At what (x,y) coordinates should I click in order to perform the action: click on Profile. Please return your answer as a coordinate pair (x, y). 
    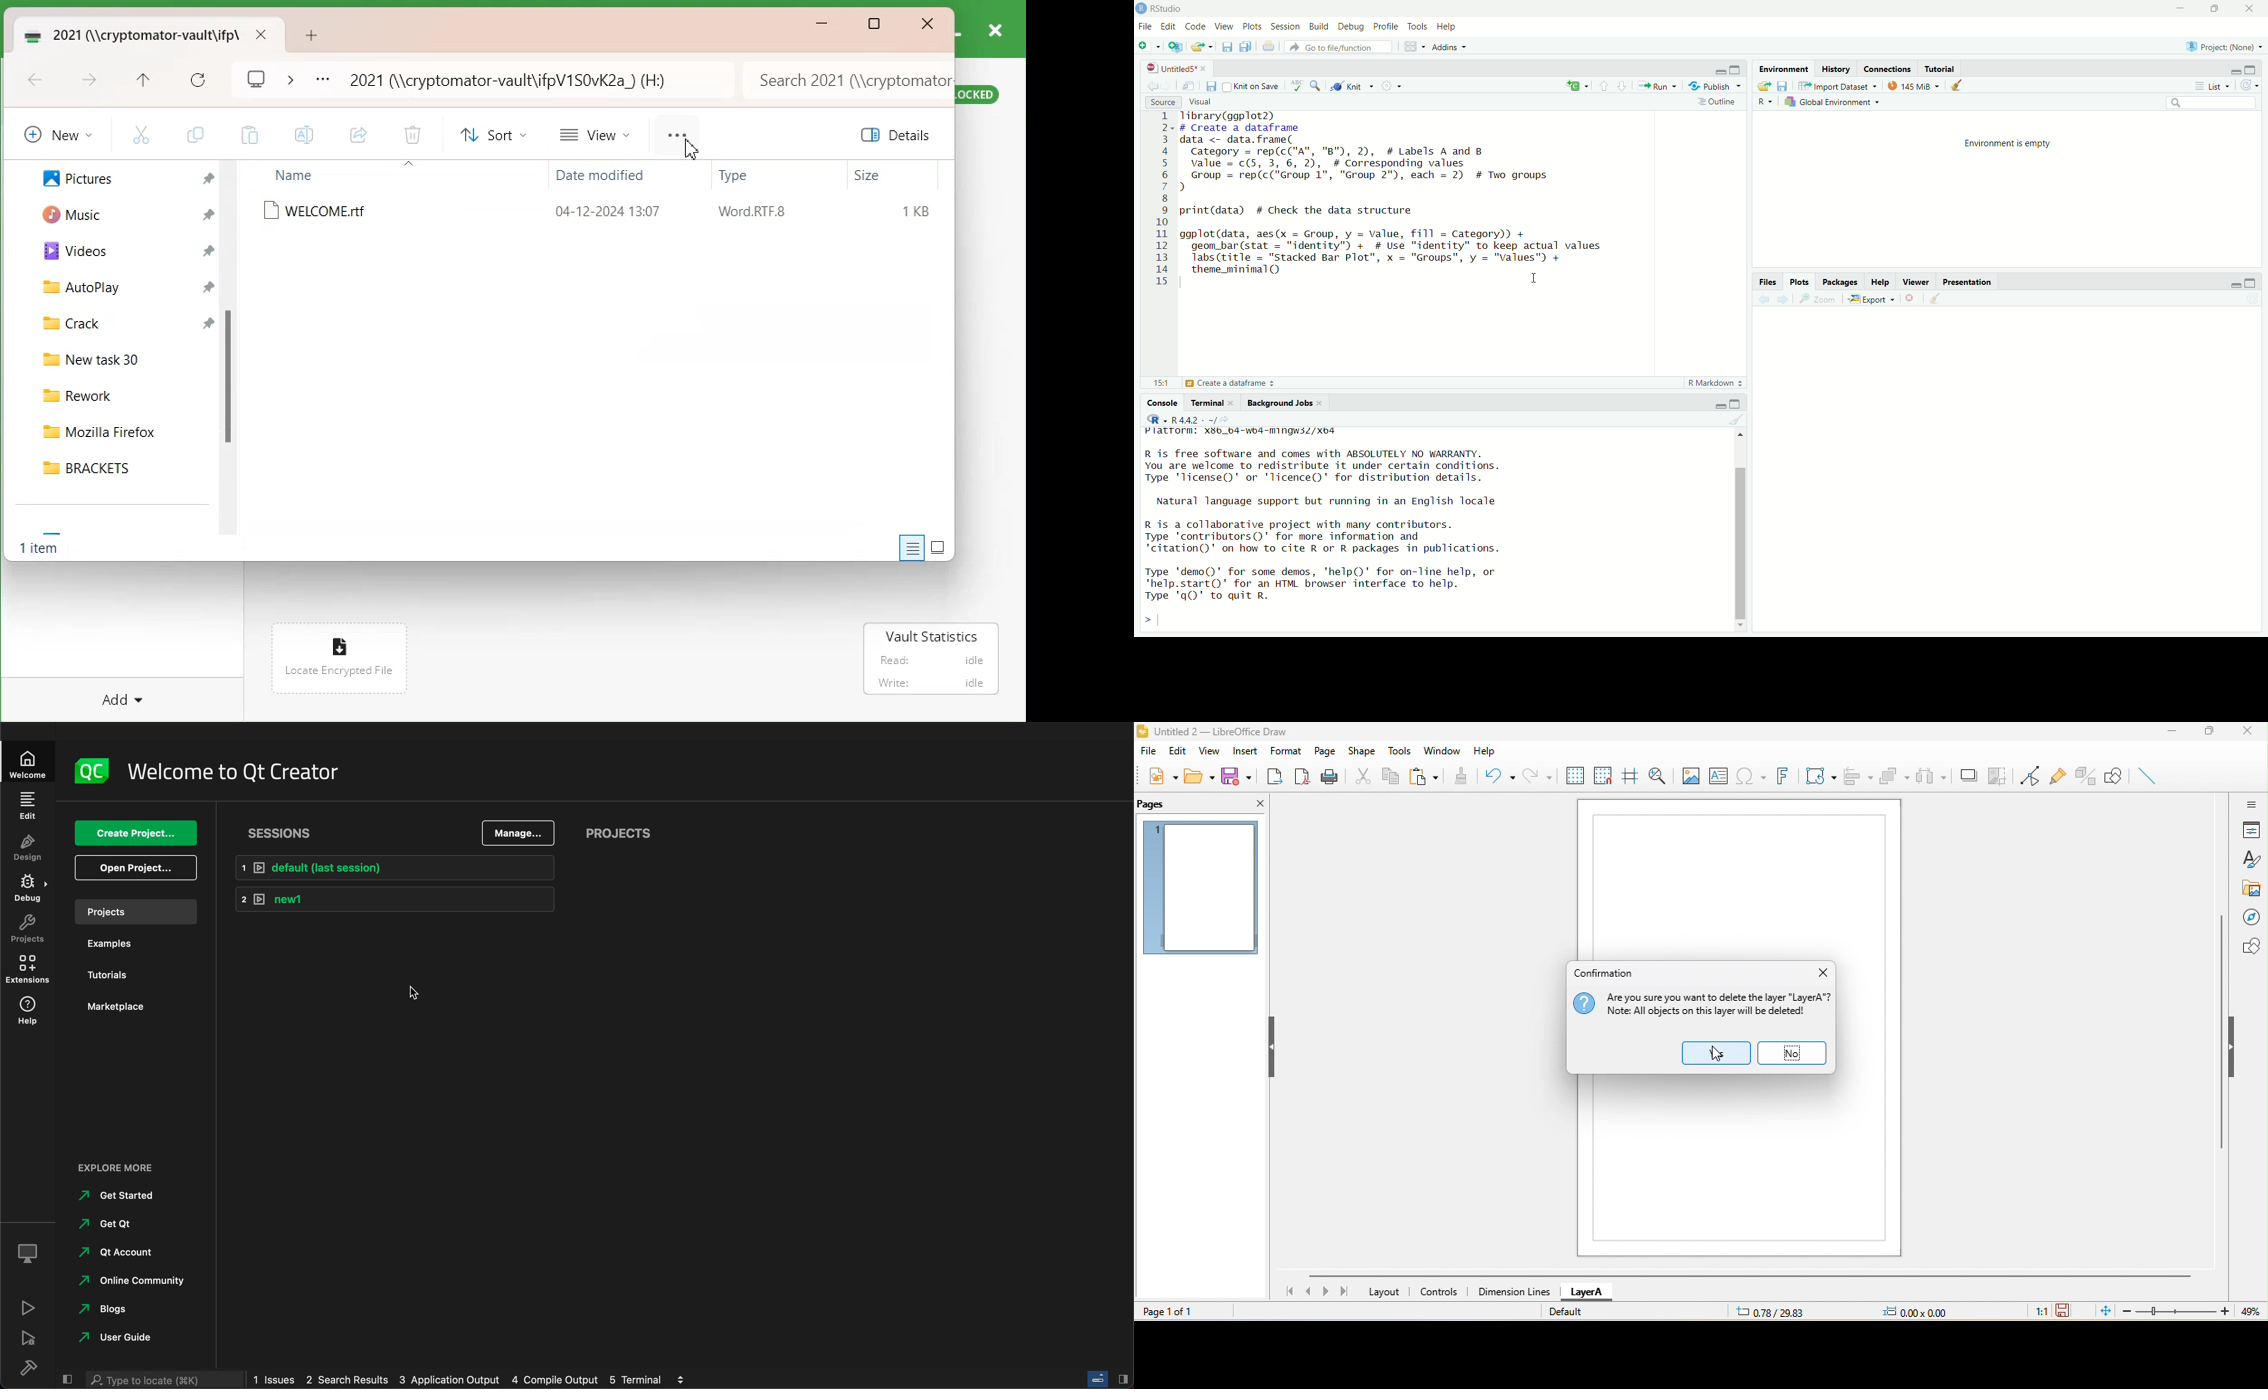
    Looking at the image, I should click on (1386, 25).